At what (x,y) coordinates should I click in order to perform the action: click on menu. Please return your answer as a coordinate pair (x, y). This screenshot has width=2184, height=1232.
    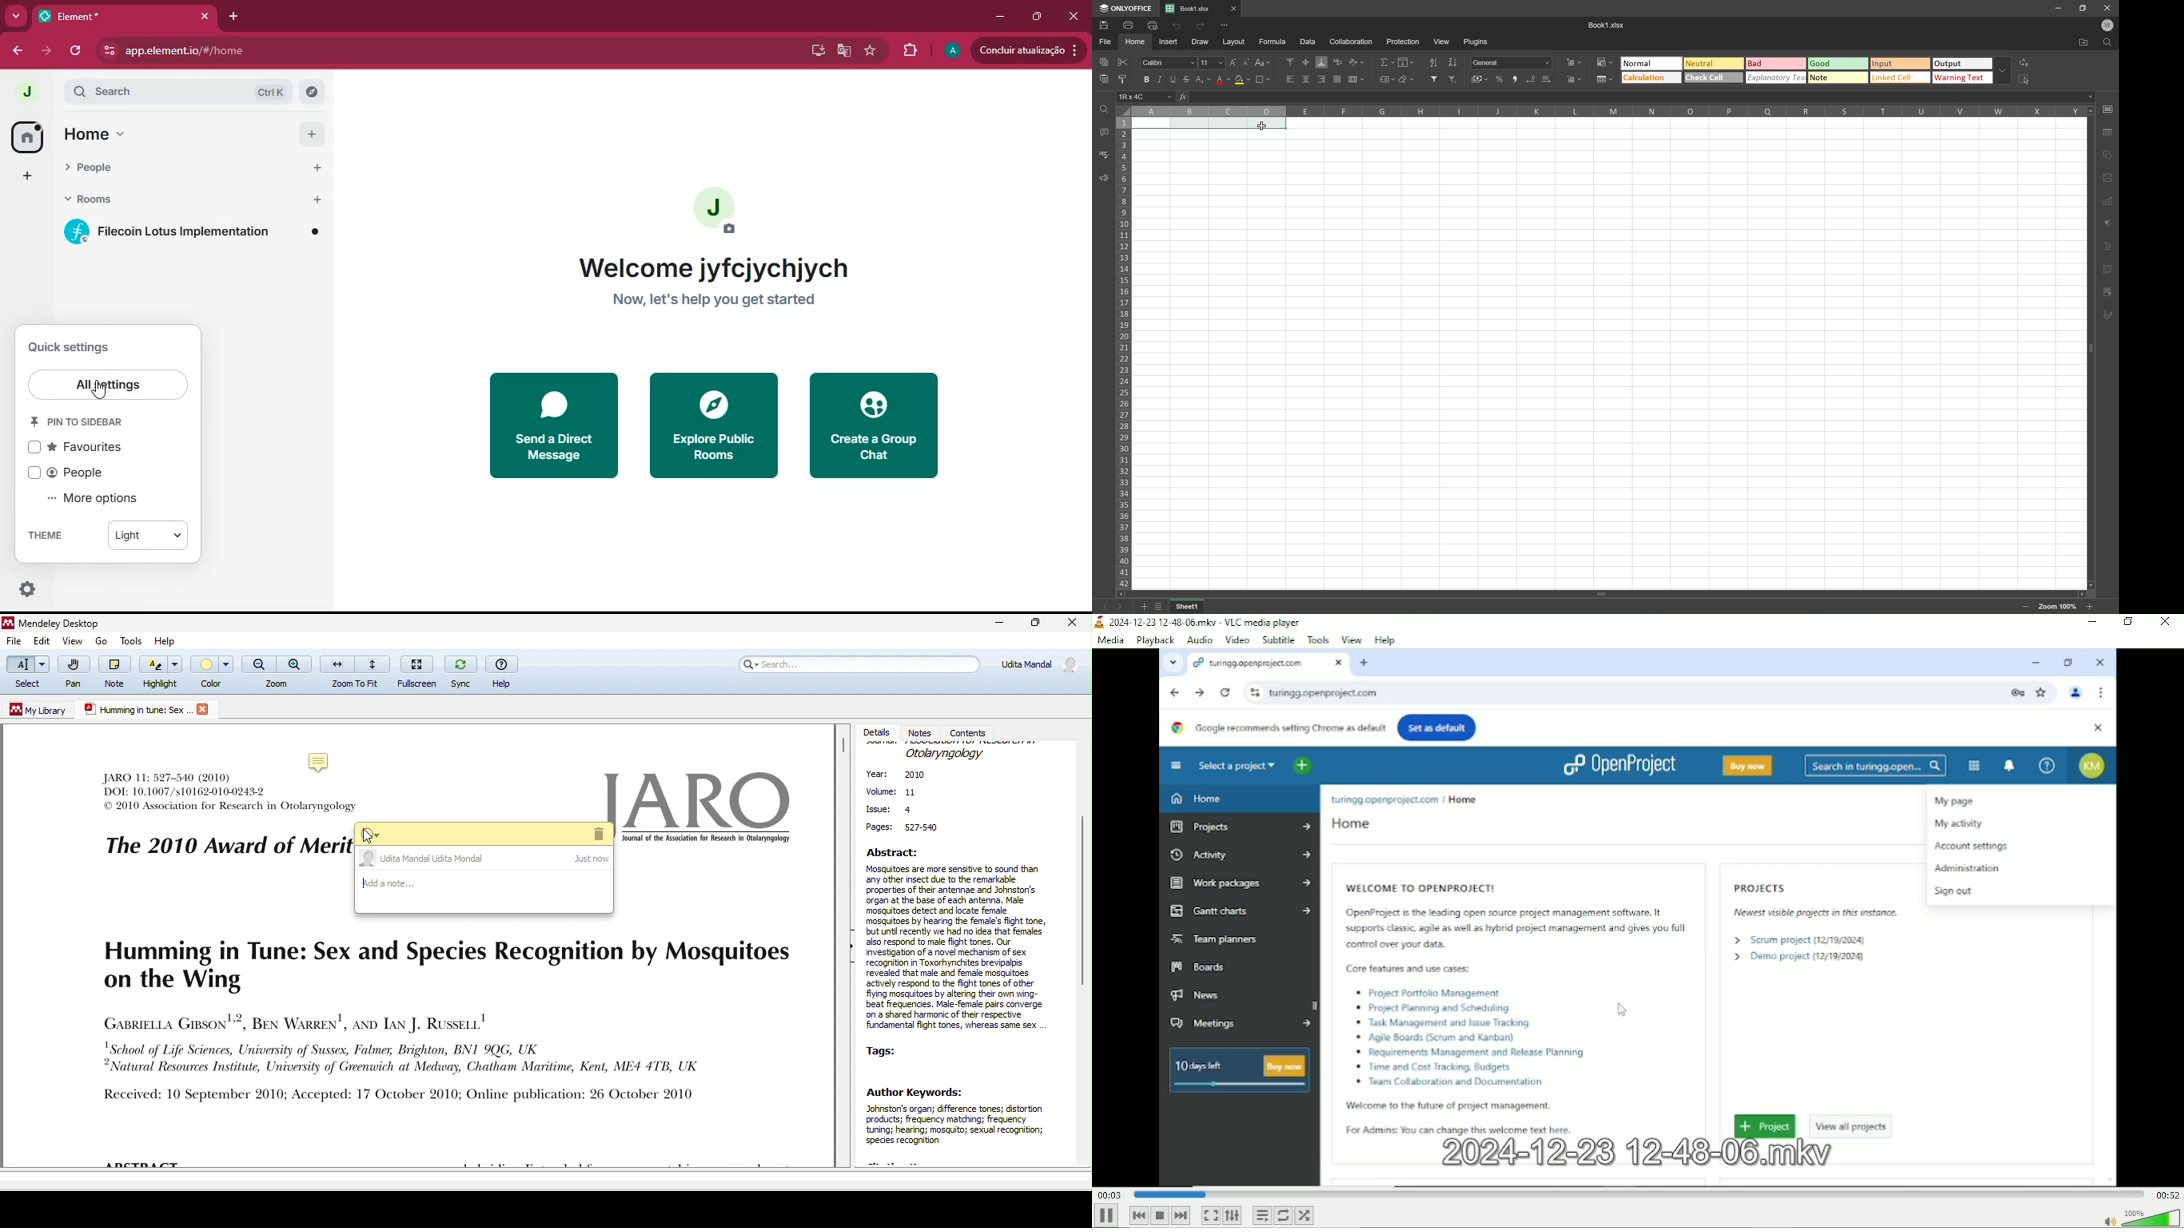
    Looking at the image, I should click on (370, 835).